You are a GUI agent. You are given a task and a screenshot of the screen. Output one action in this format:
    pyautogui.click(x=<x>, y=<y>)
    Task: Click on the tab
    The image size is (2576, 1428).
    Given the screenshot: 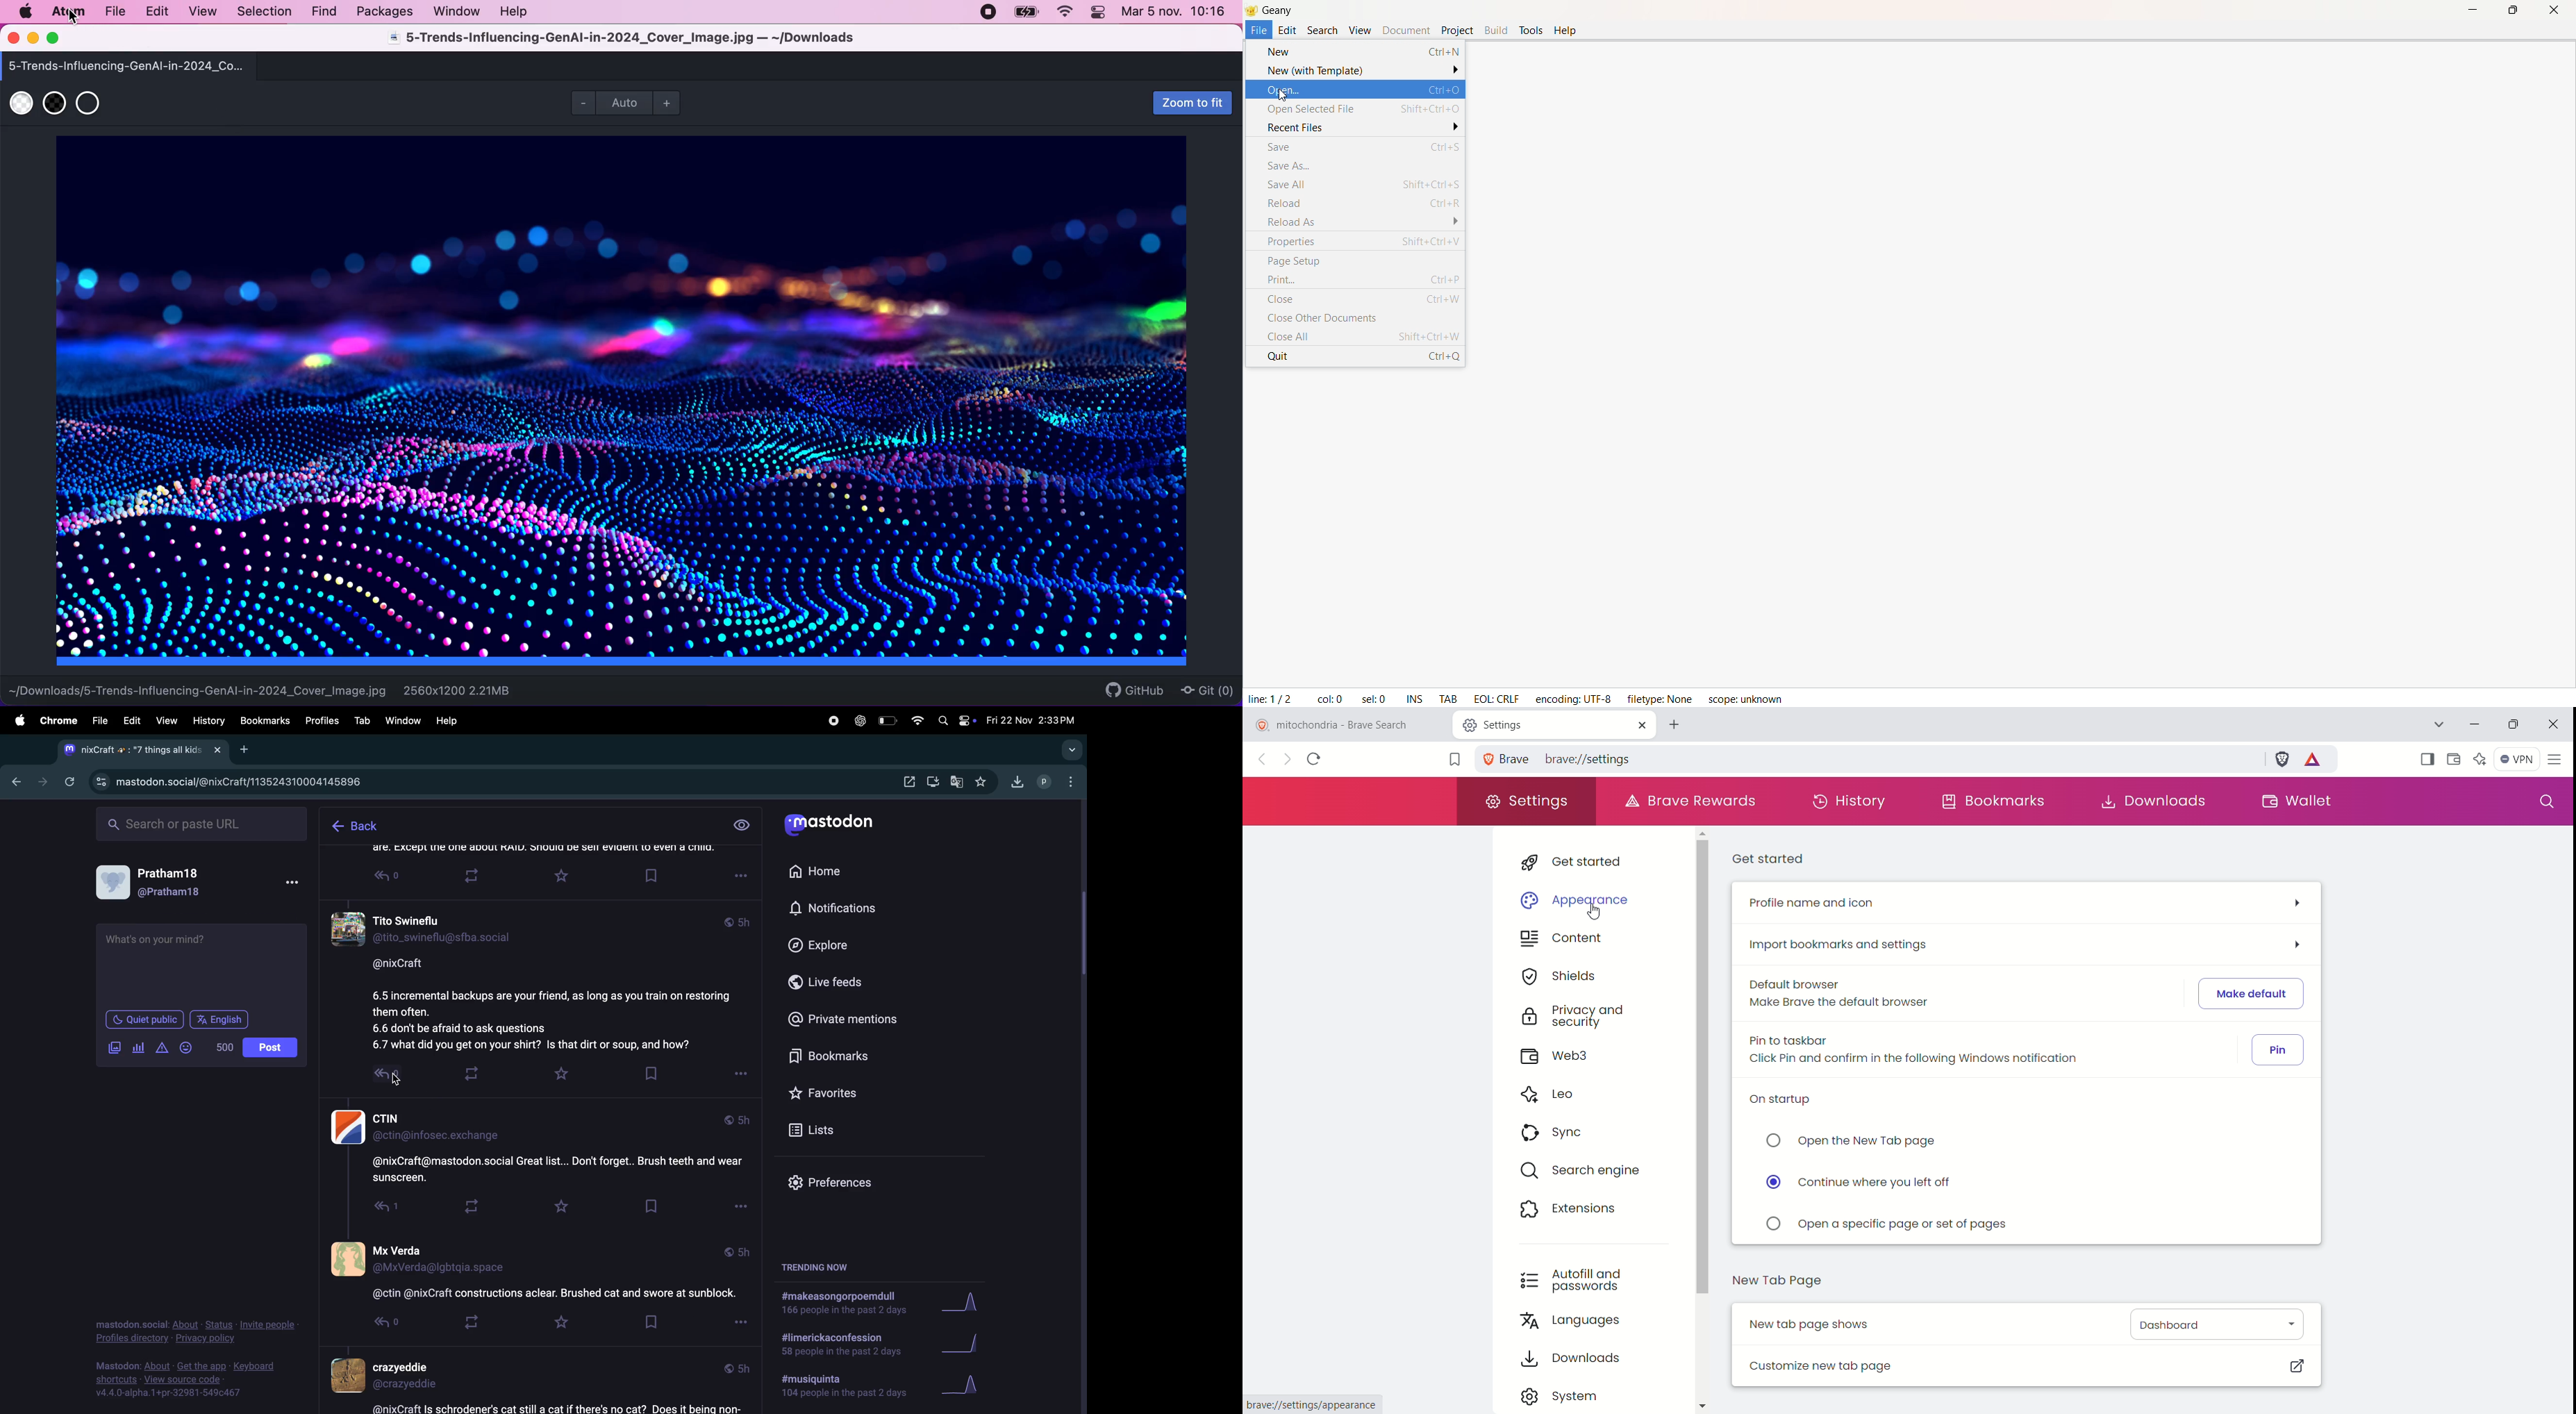 What is the action you would take?
    pyautogui.click(x=362, y=720)
    